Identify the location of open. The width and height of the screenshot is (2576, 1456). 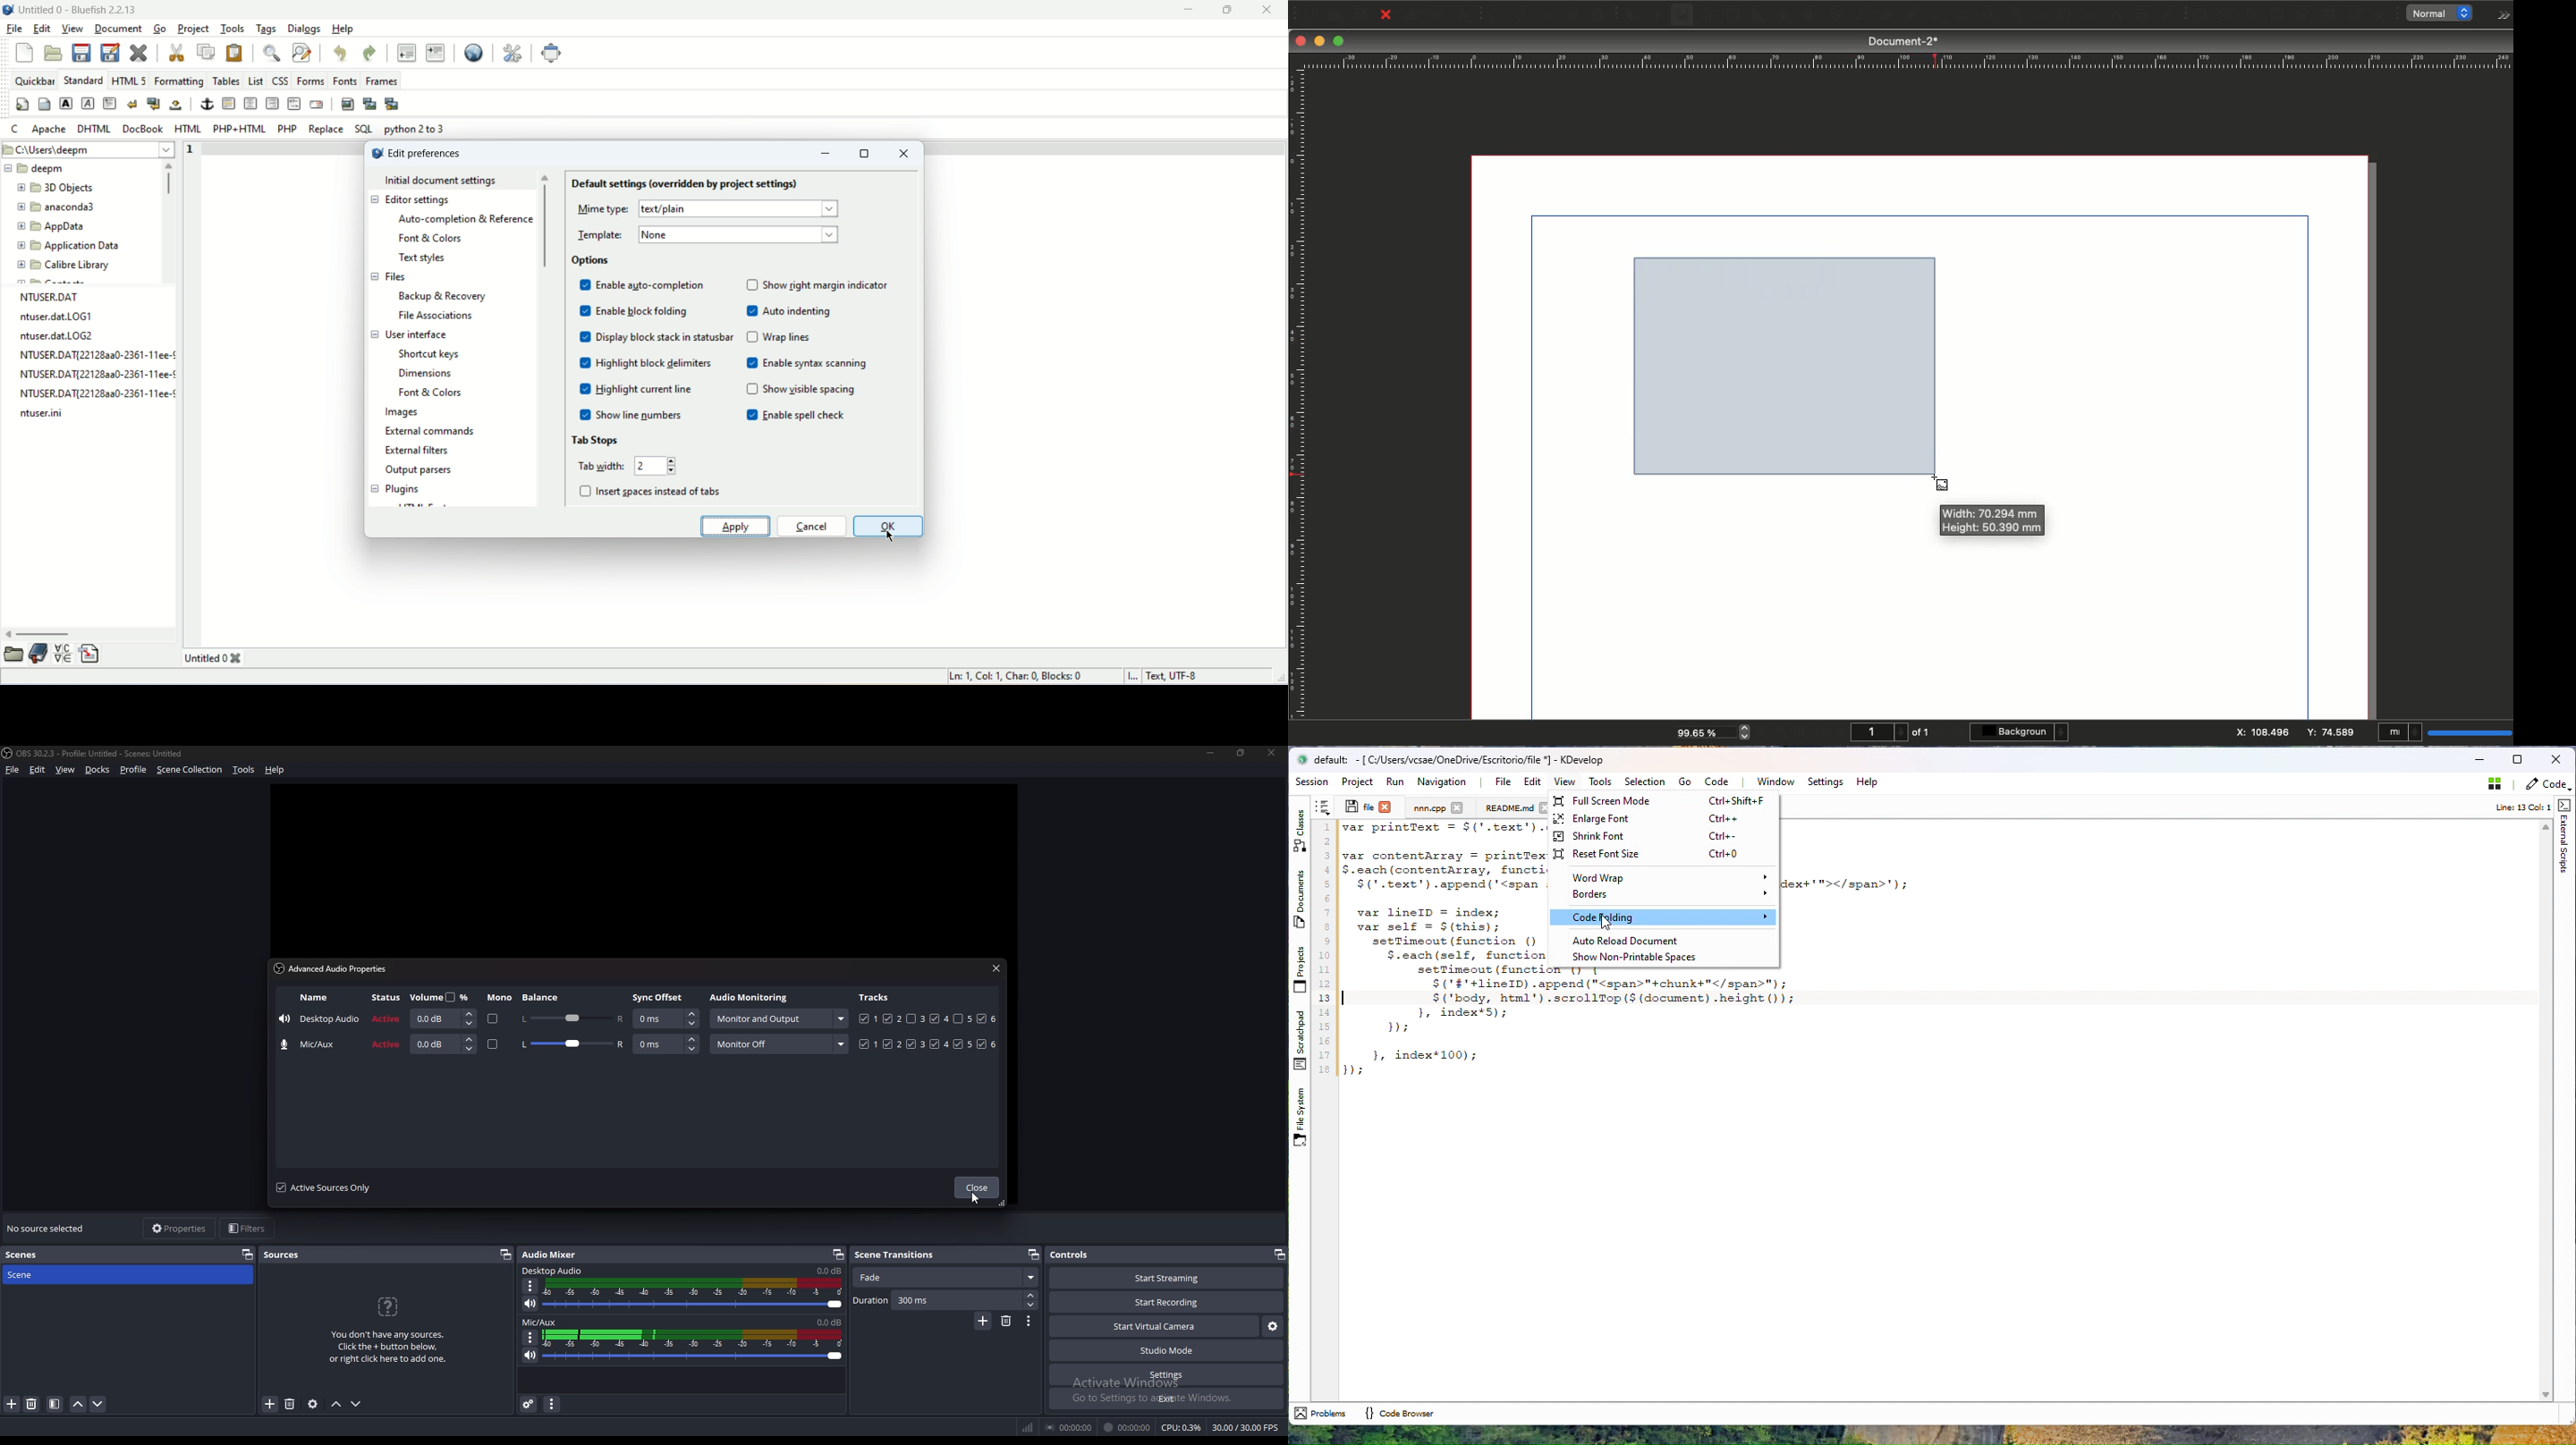
(53, 53).